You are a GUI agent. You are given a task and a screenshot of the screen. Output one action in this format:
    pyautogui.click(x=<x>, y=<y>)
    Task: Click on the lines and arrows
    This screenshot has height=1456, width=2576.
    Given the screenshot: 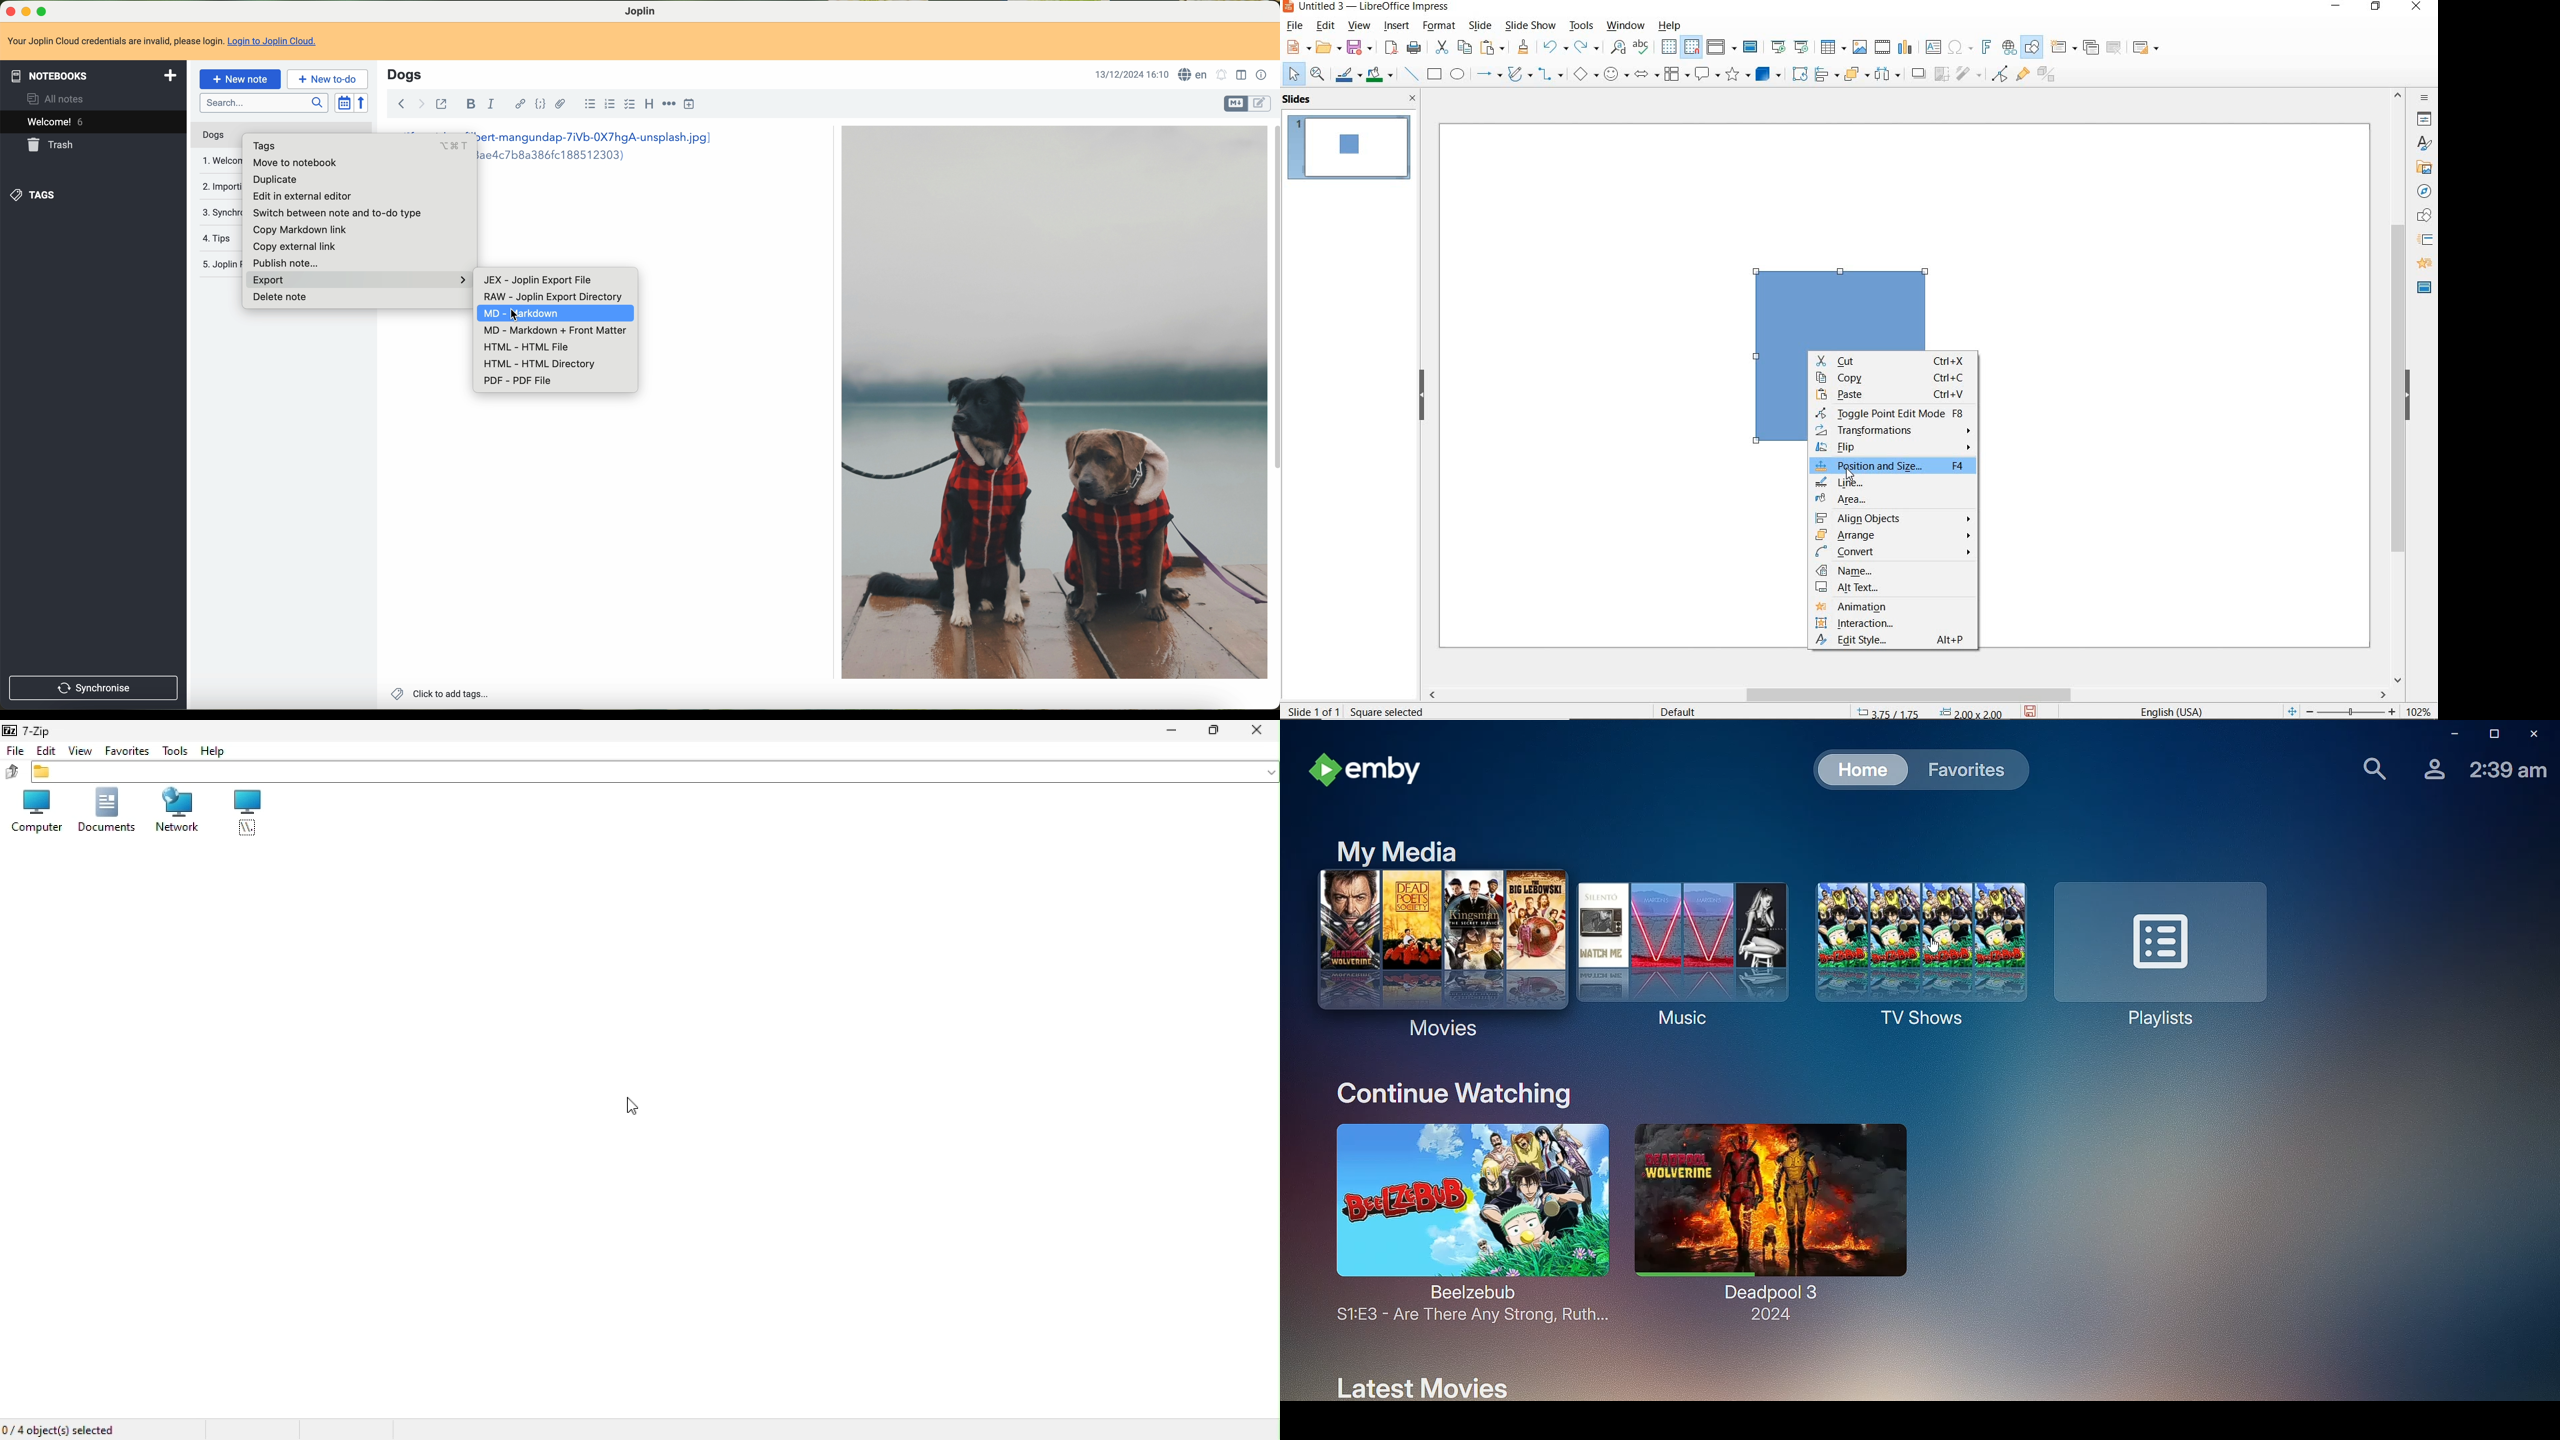 What is the action you would take?
    pyautogui.click(x=1488, y=74)
    